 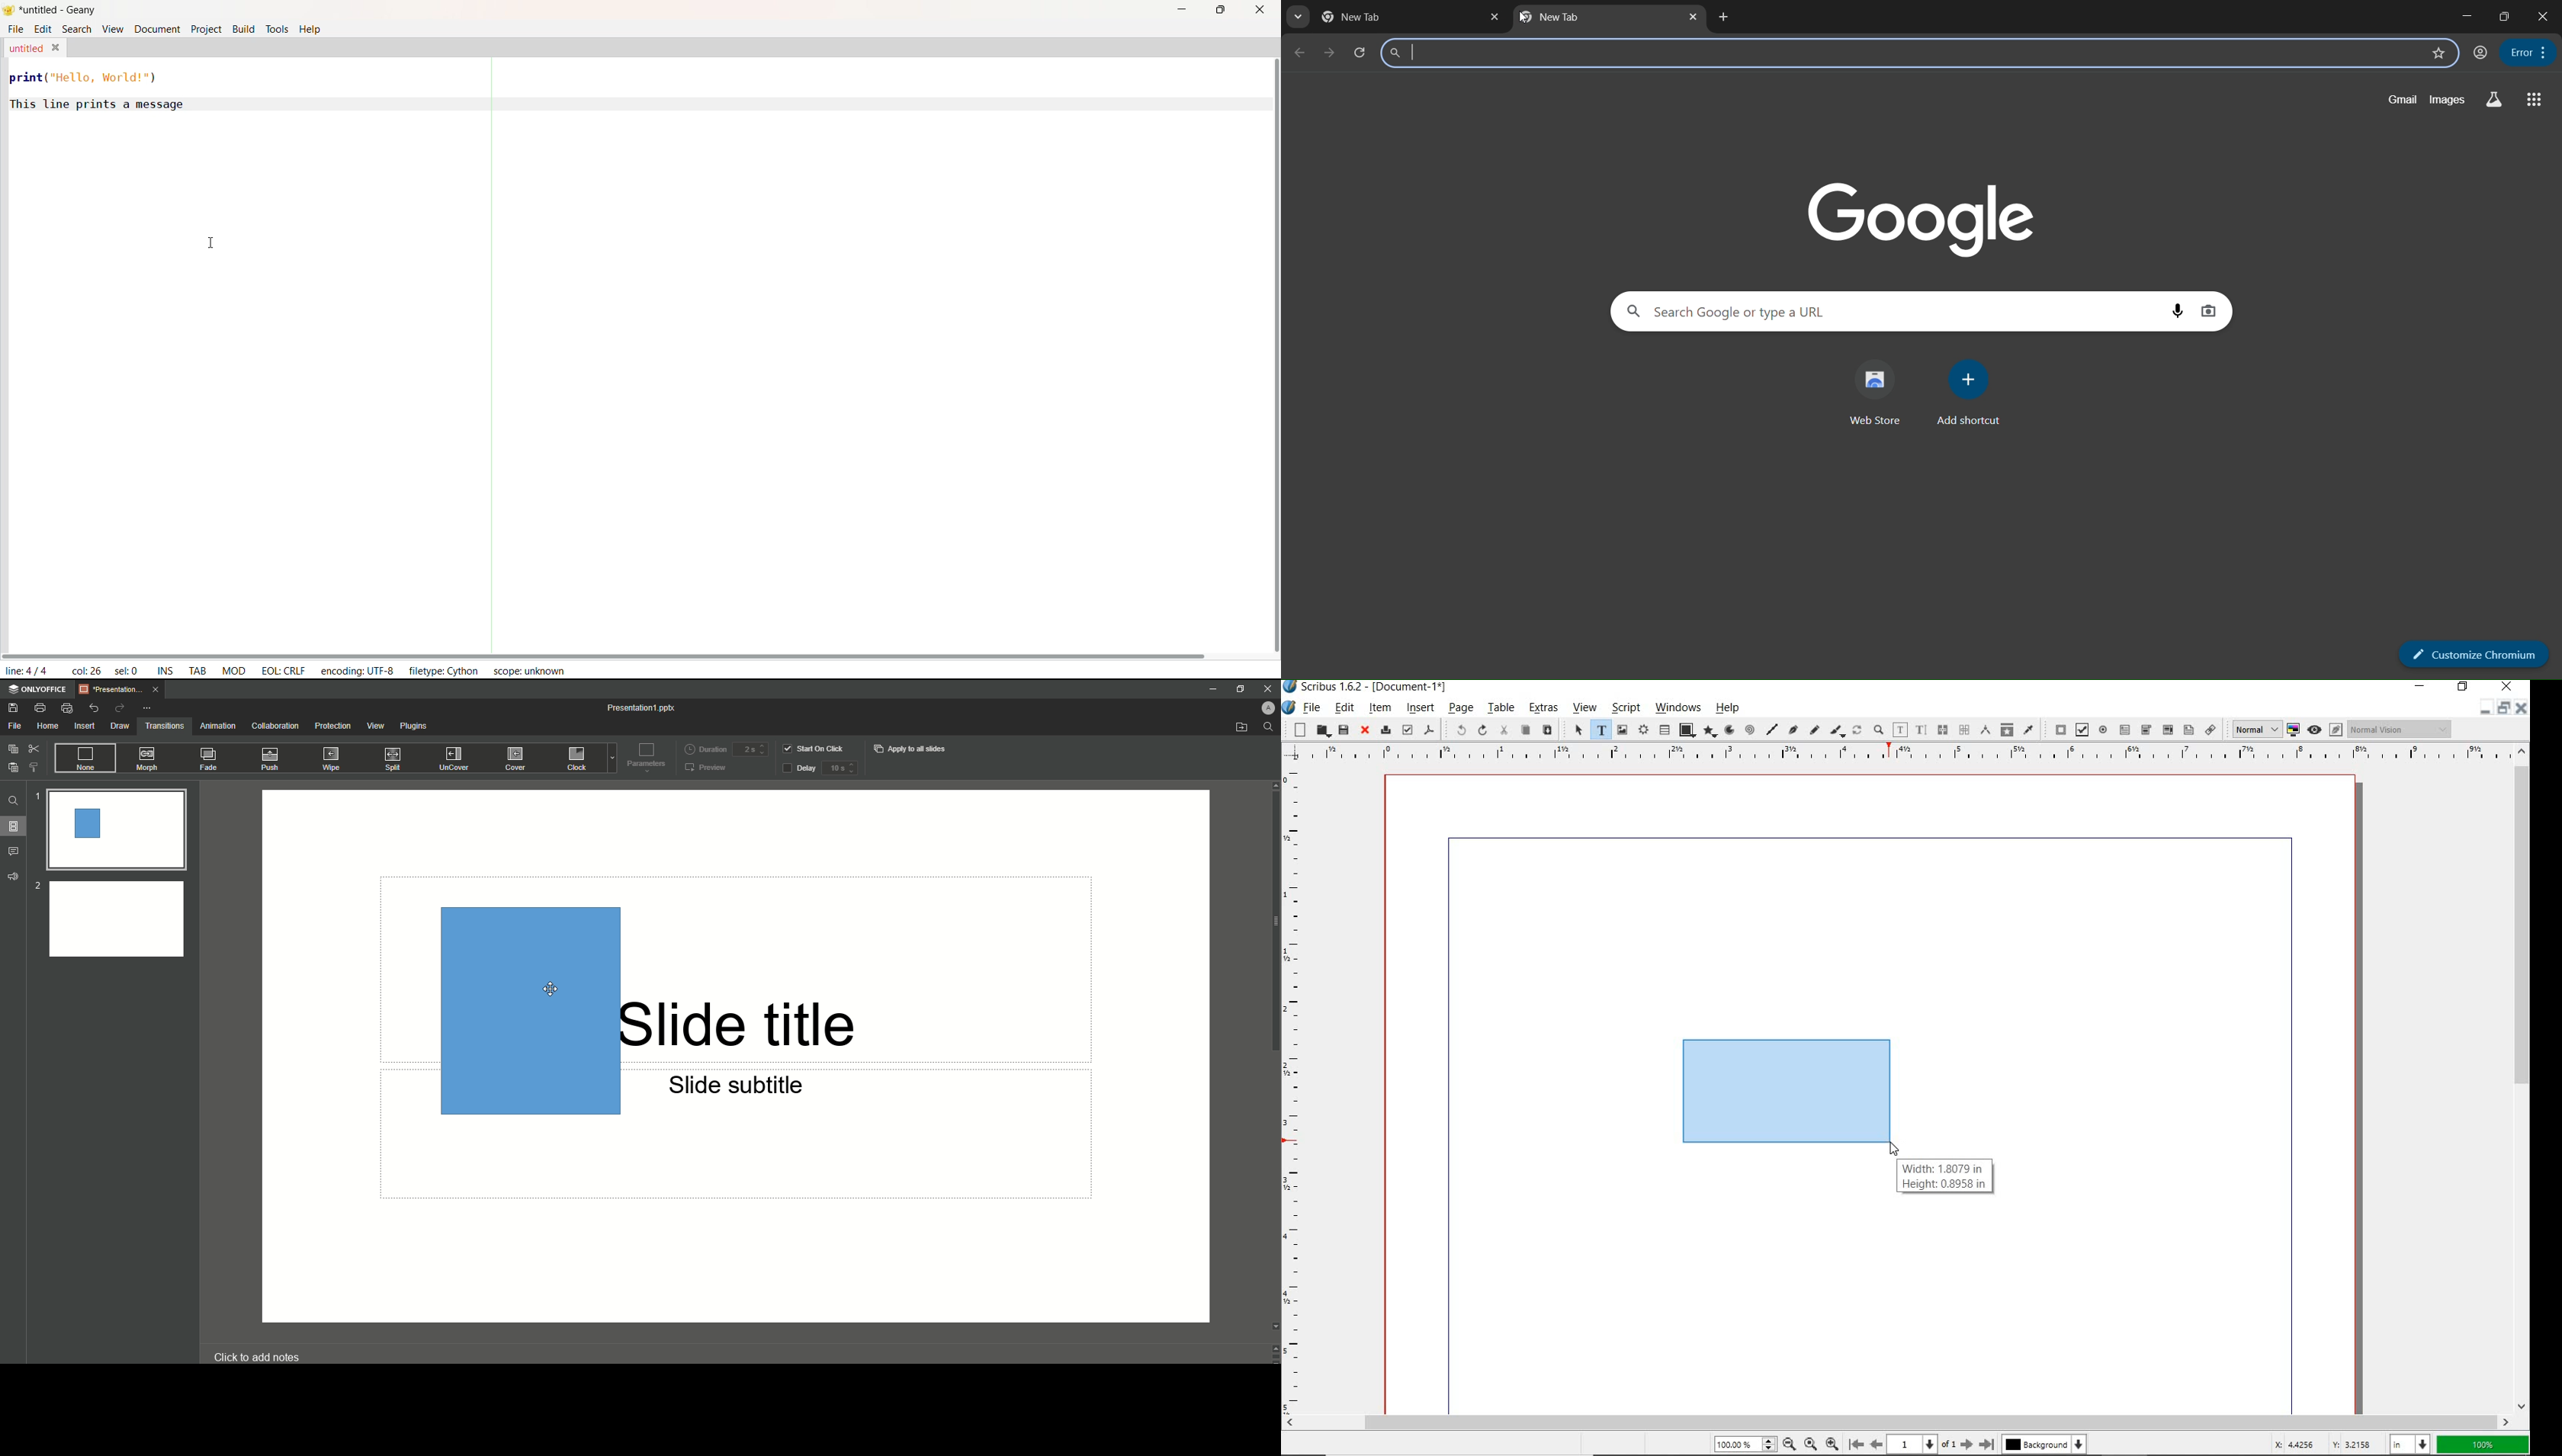 What do you see at coordinates (2044, 1446) in the screenshot?
I see `Background` at bounding box center [2044, 1446].